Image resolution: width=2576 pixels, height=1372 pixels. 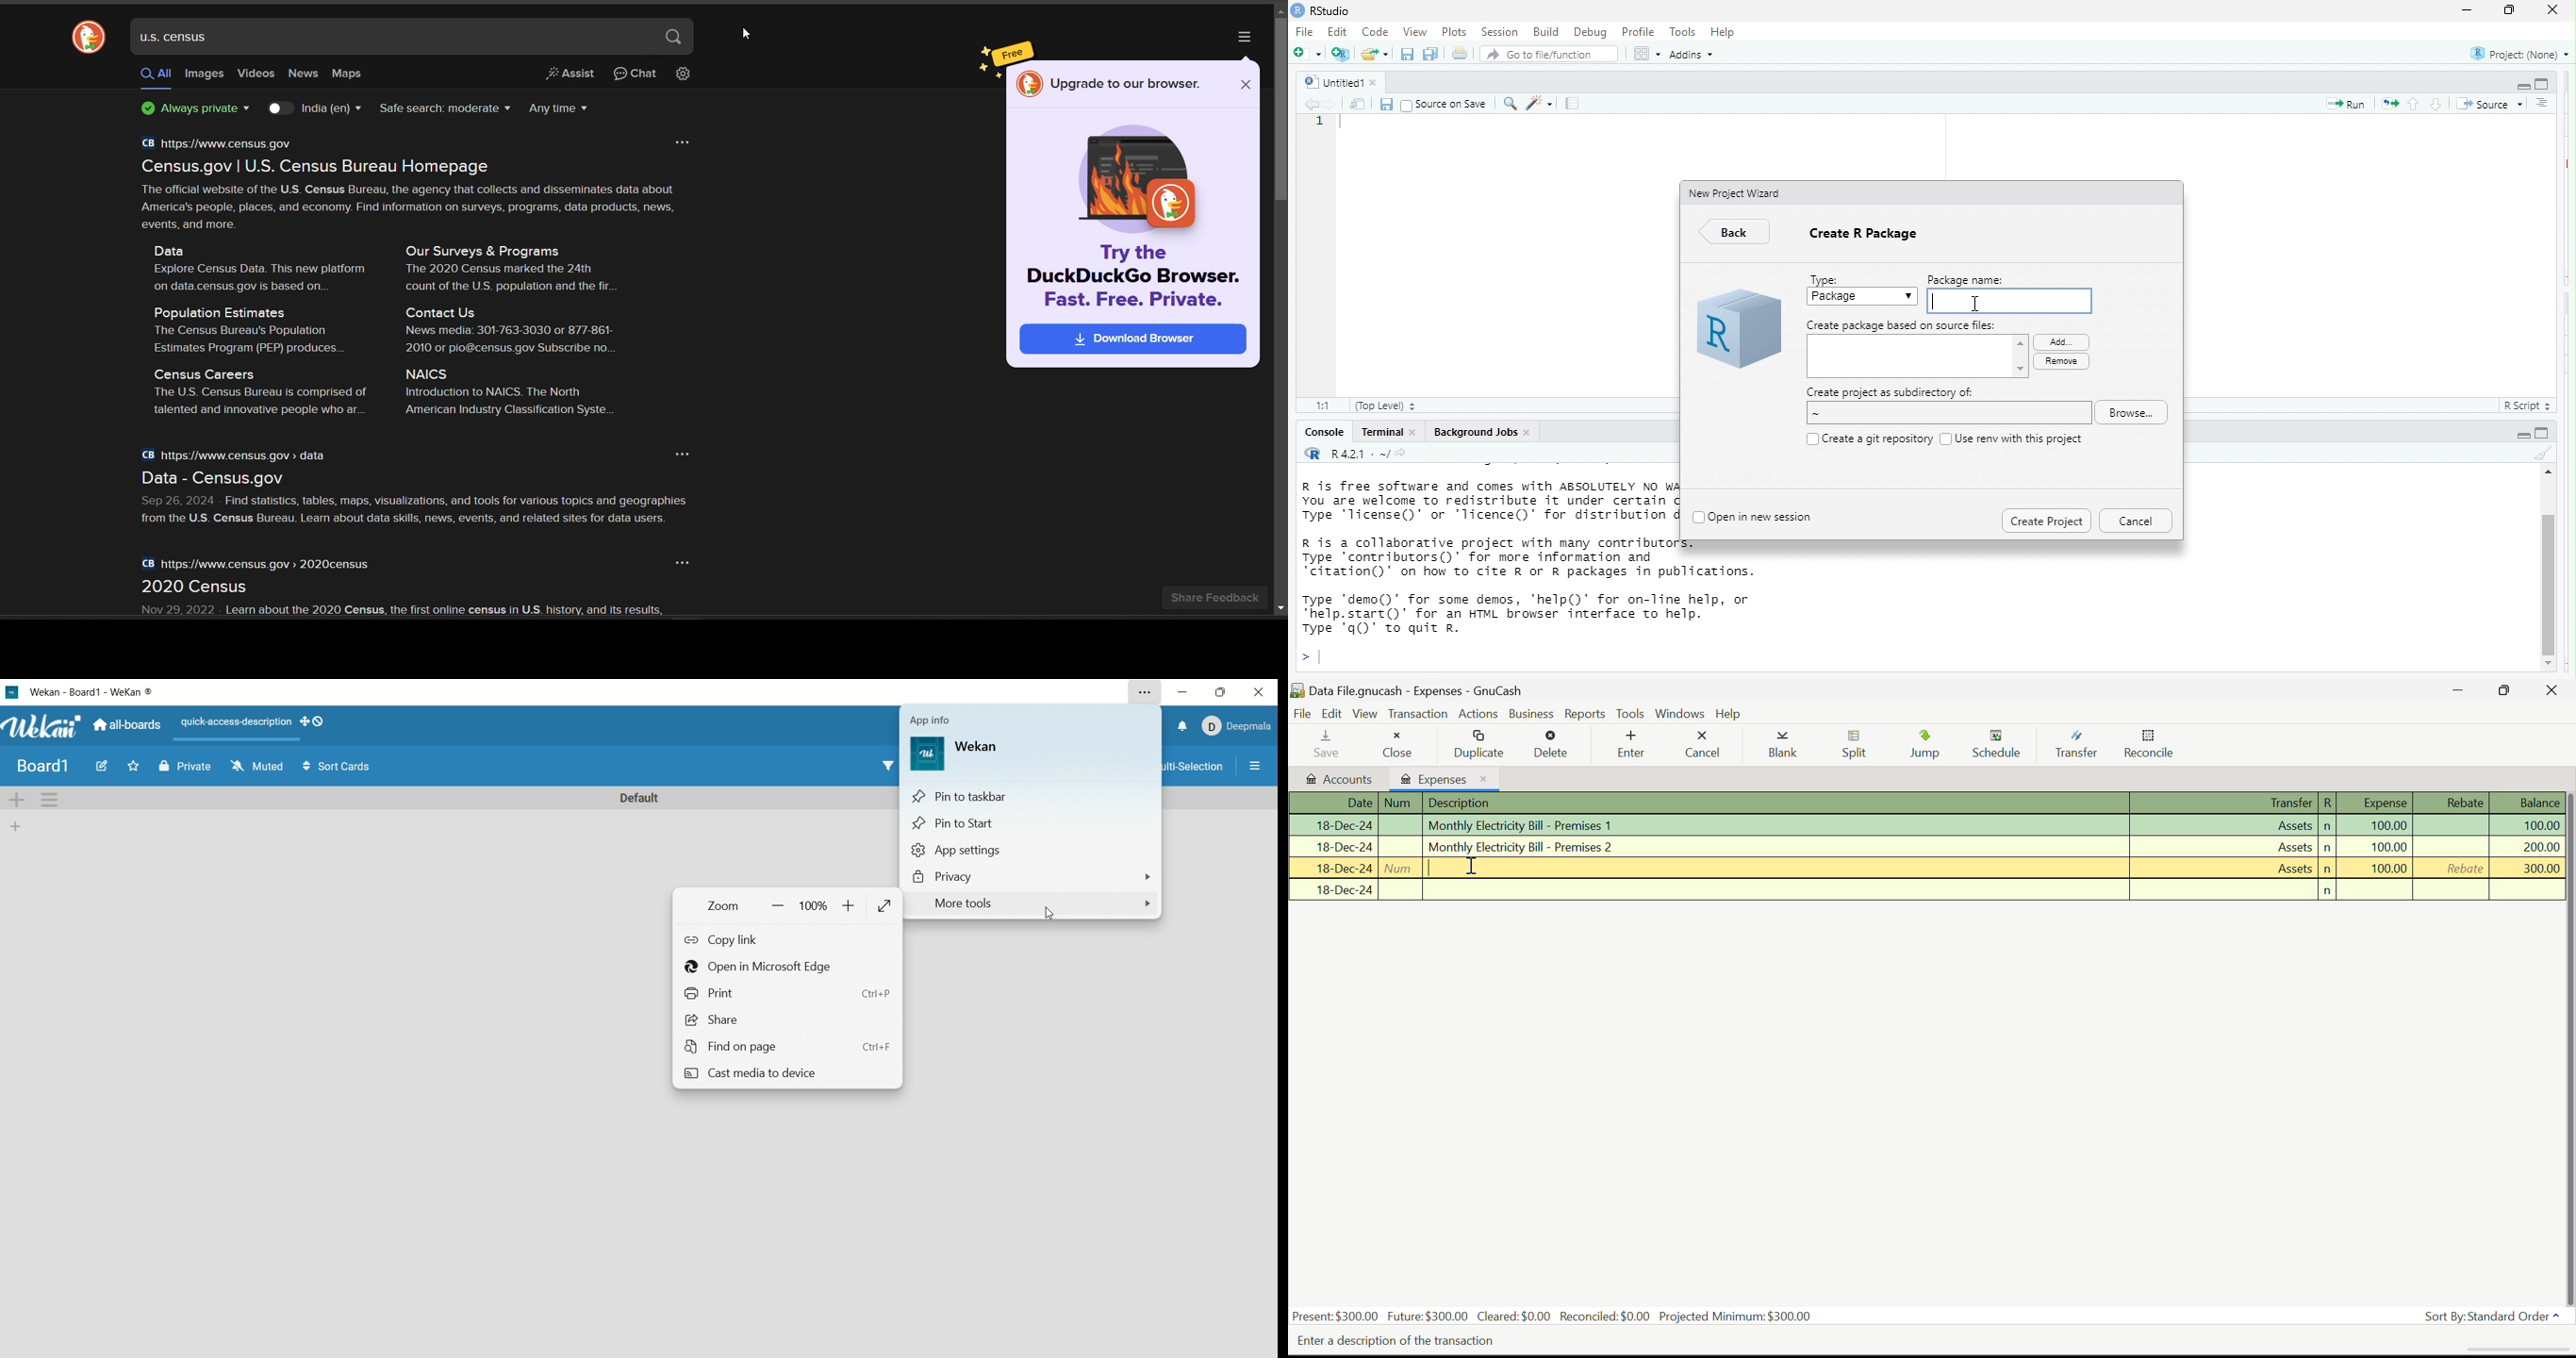 What do you see at coordinates (2135, 521) in the screenshot?
I see `Cancel` at bounding box center [2135, 521].